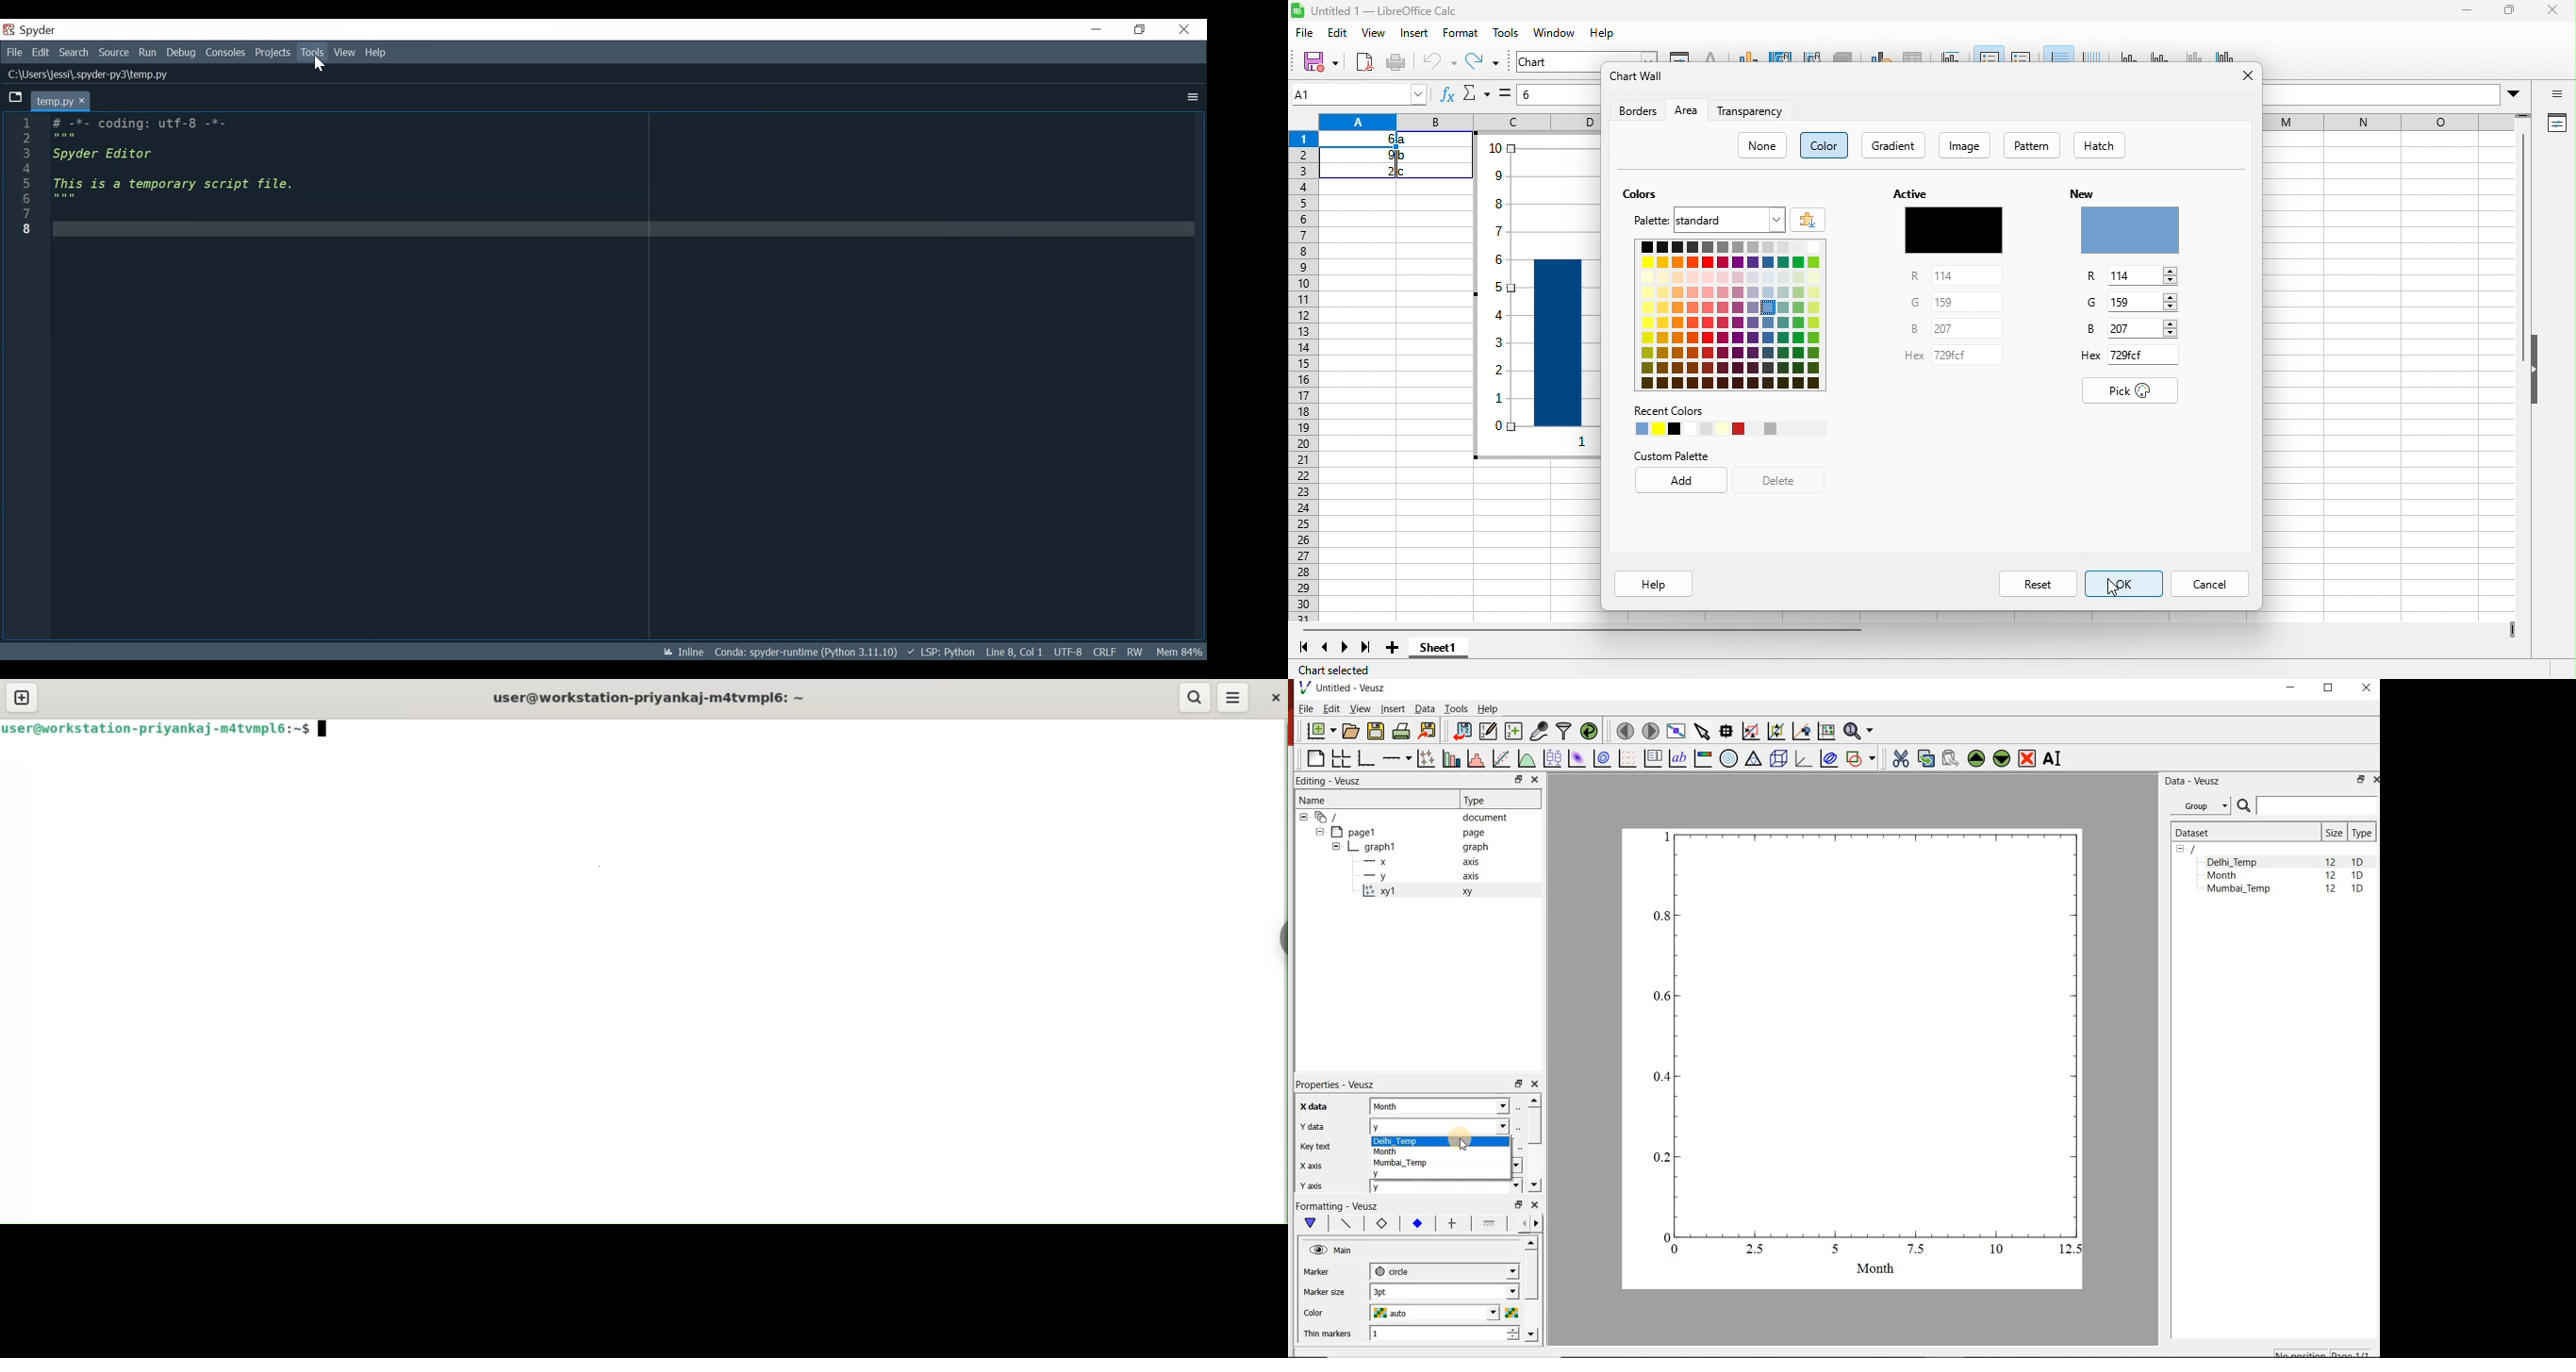 This screenshot has width=2576, height=1372. I want to click on File EQL Status, so click(1104, 652).